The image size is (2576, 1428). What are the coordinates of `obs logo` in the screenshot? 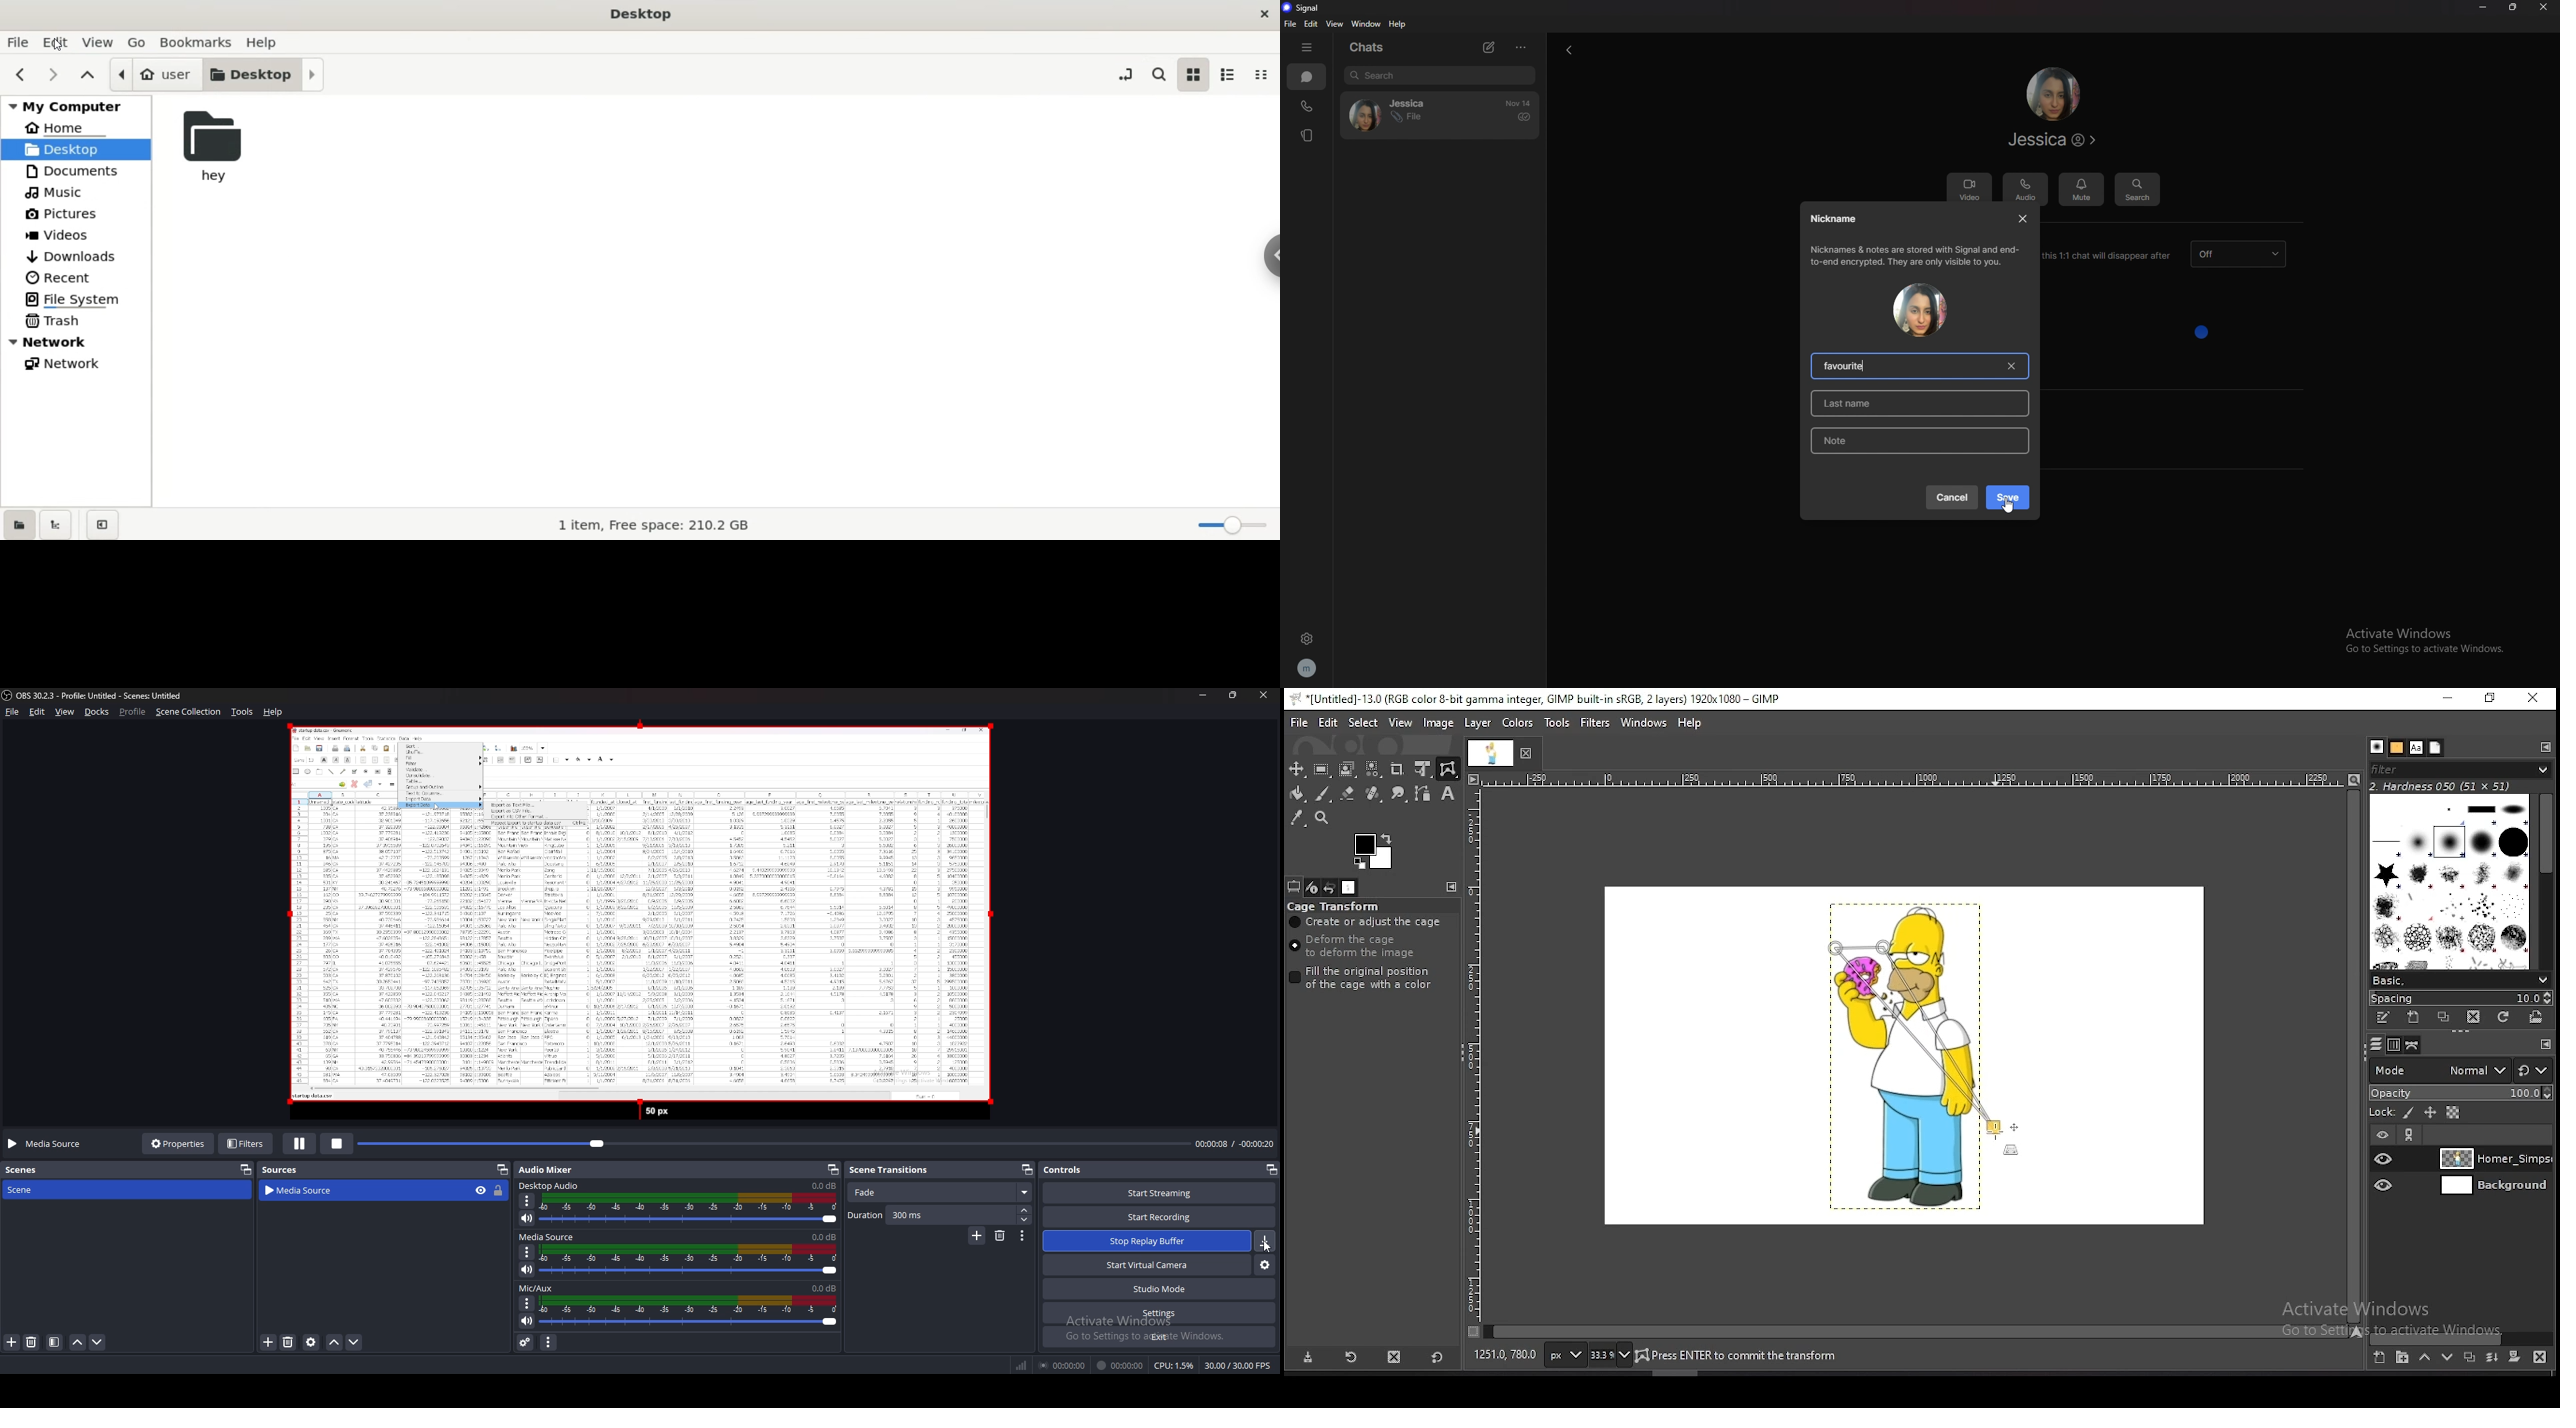 It's located at (8, 695).